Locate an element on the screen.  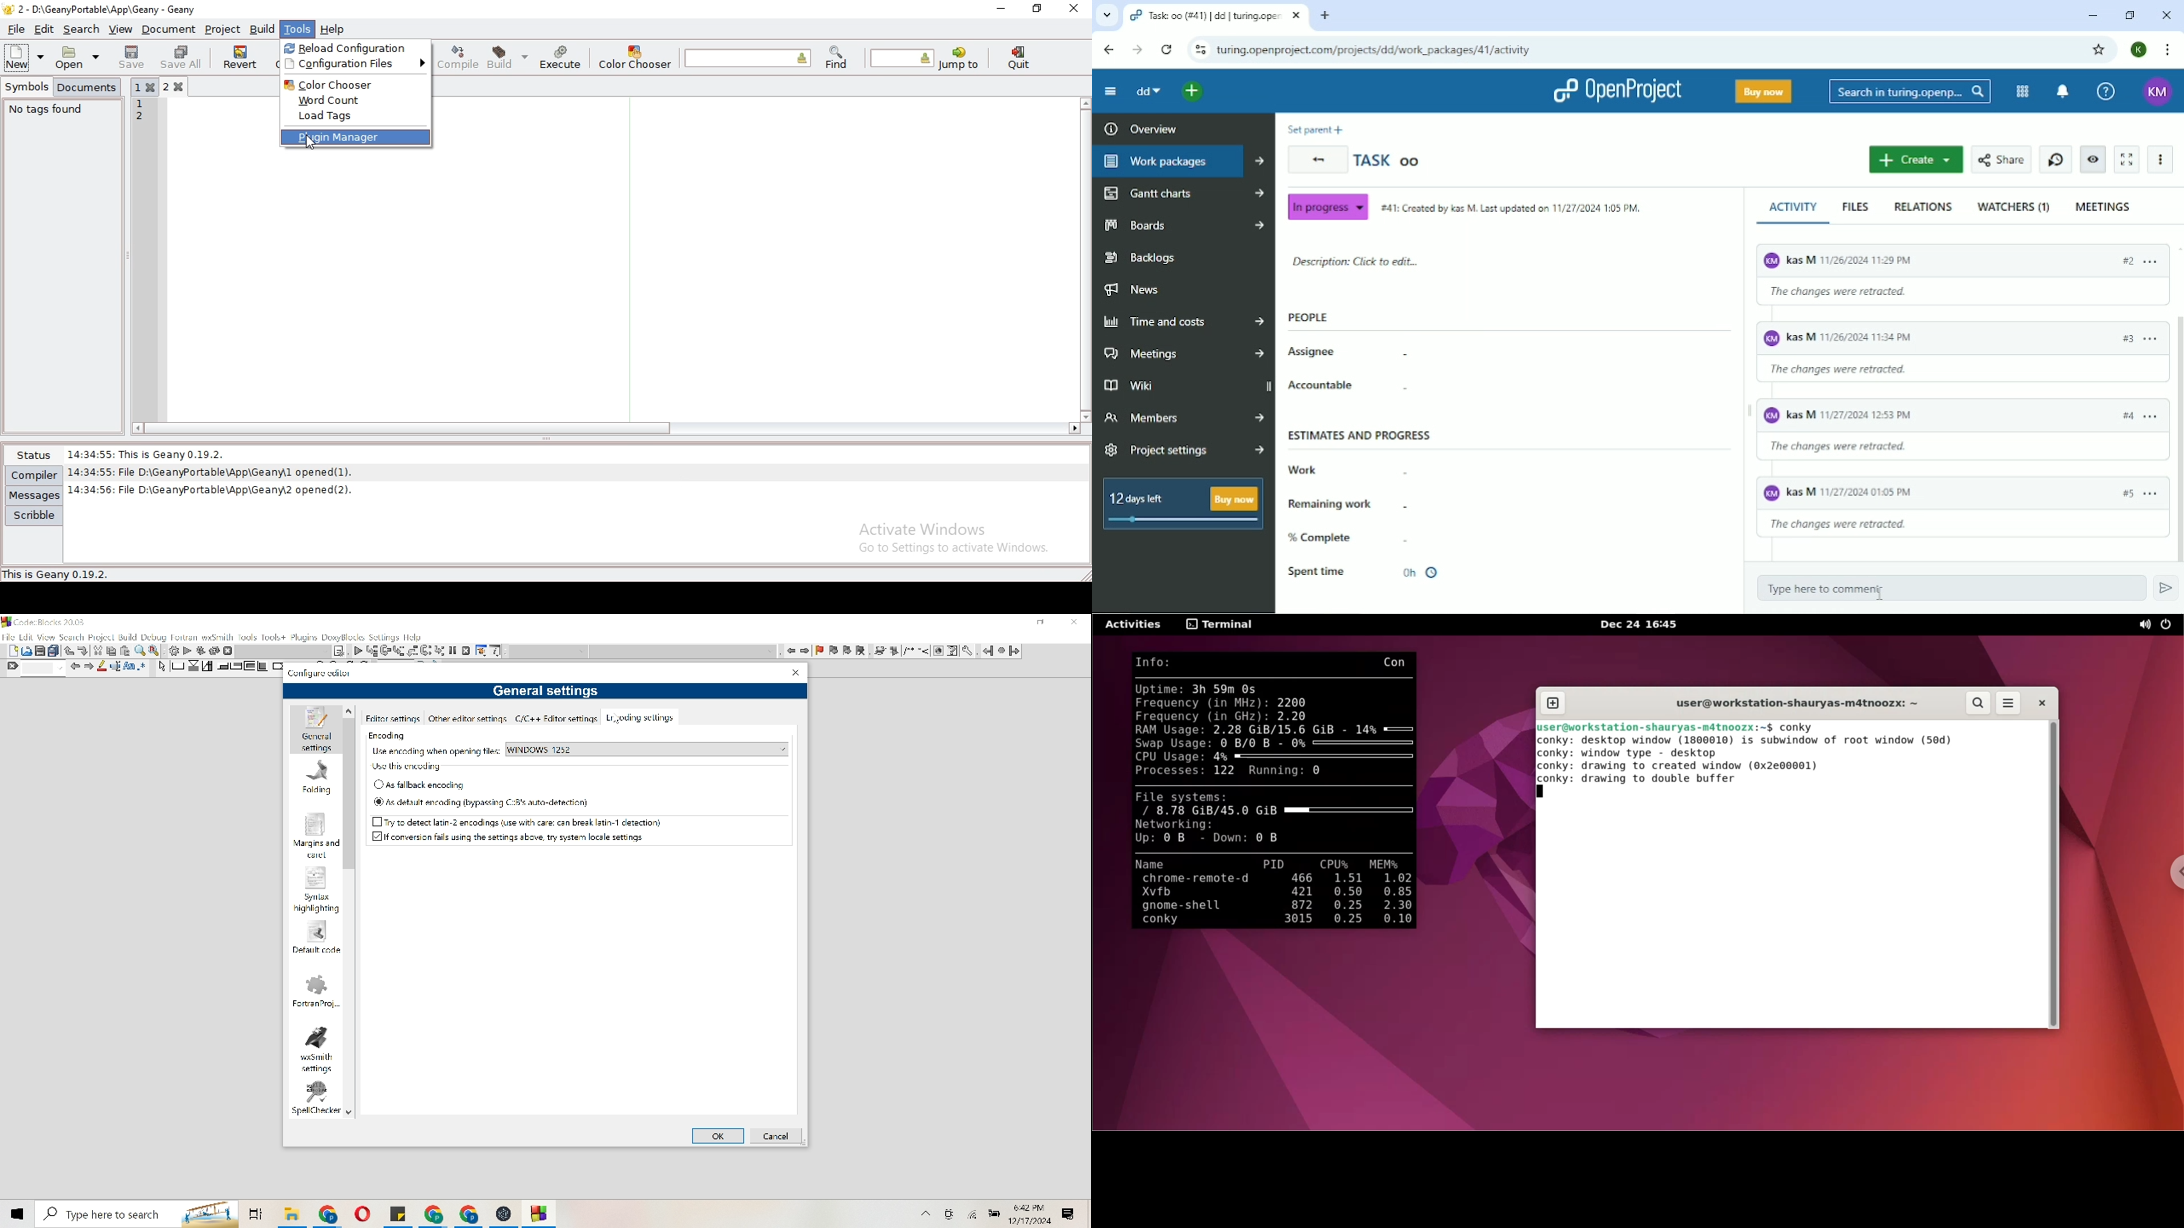
File is located at coordinates (292, 1214).